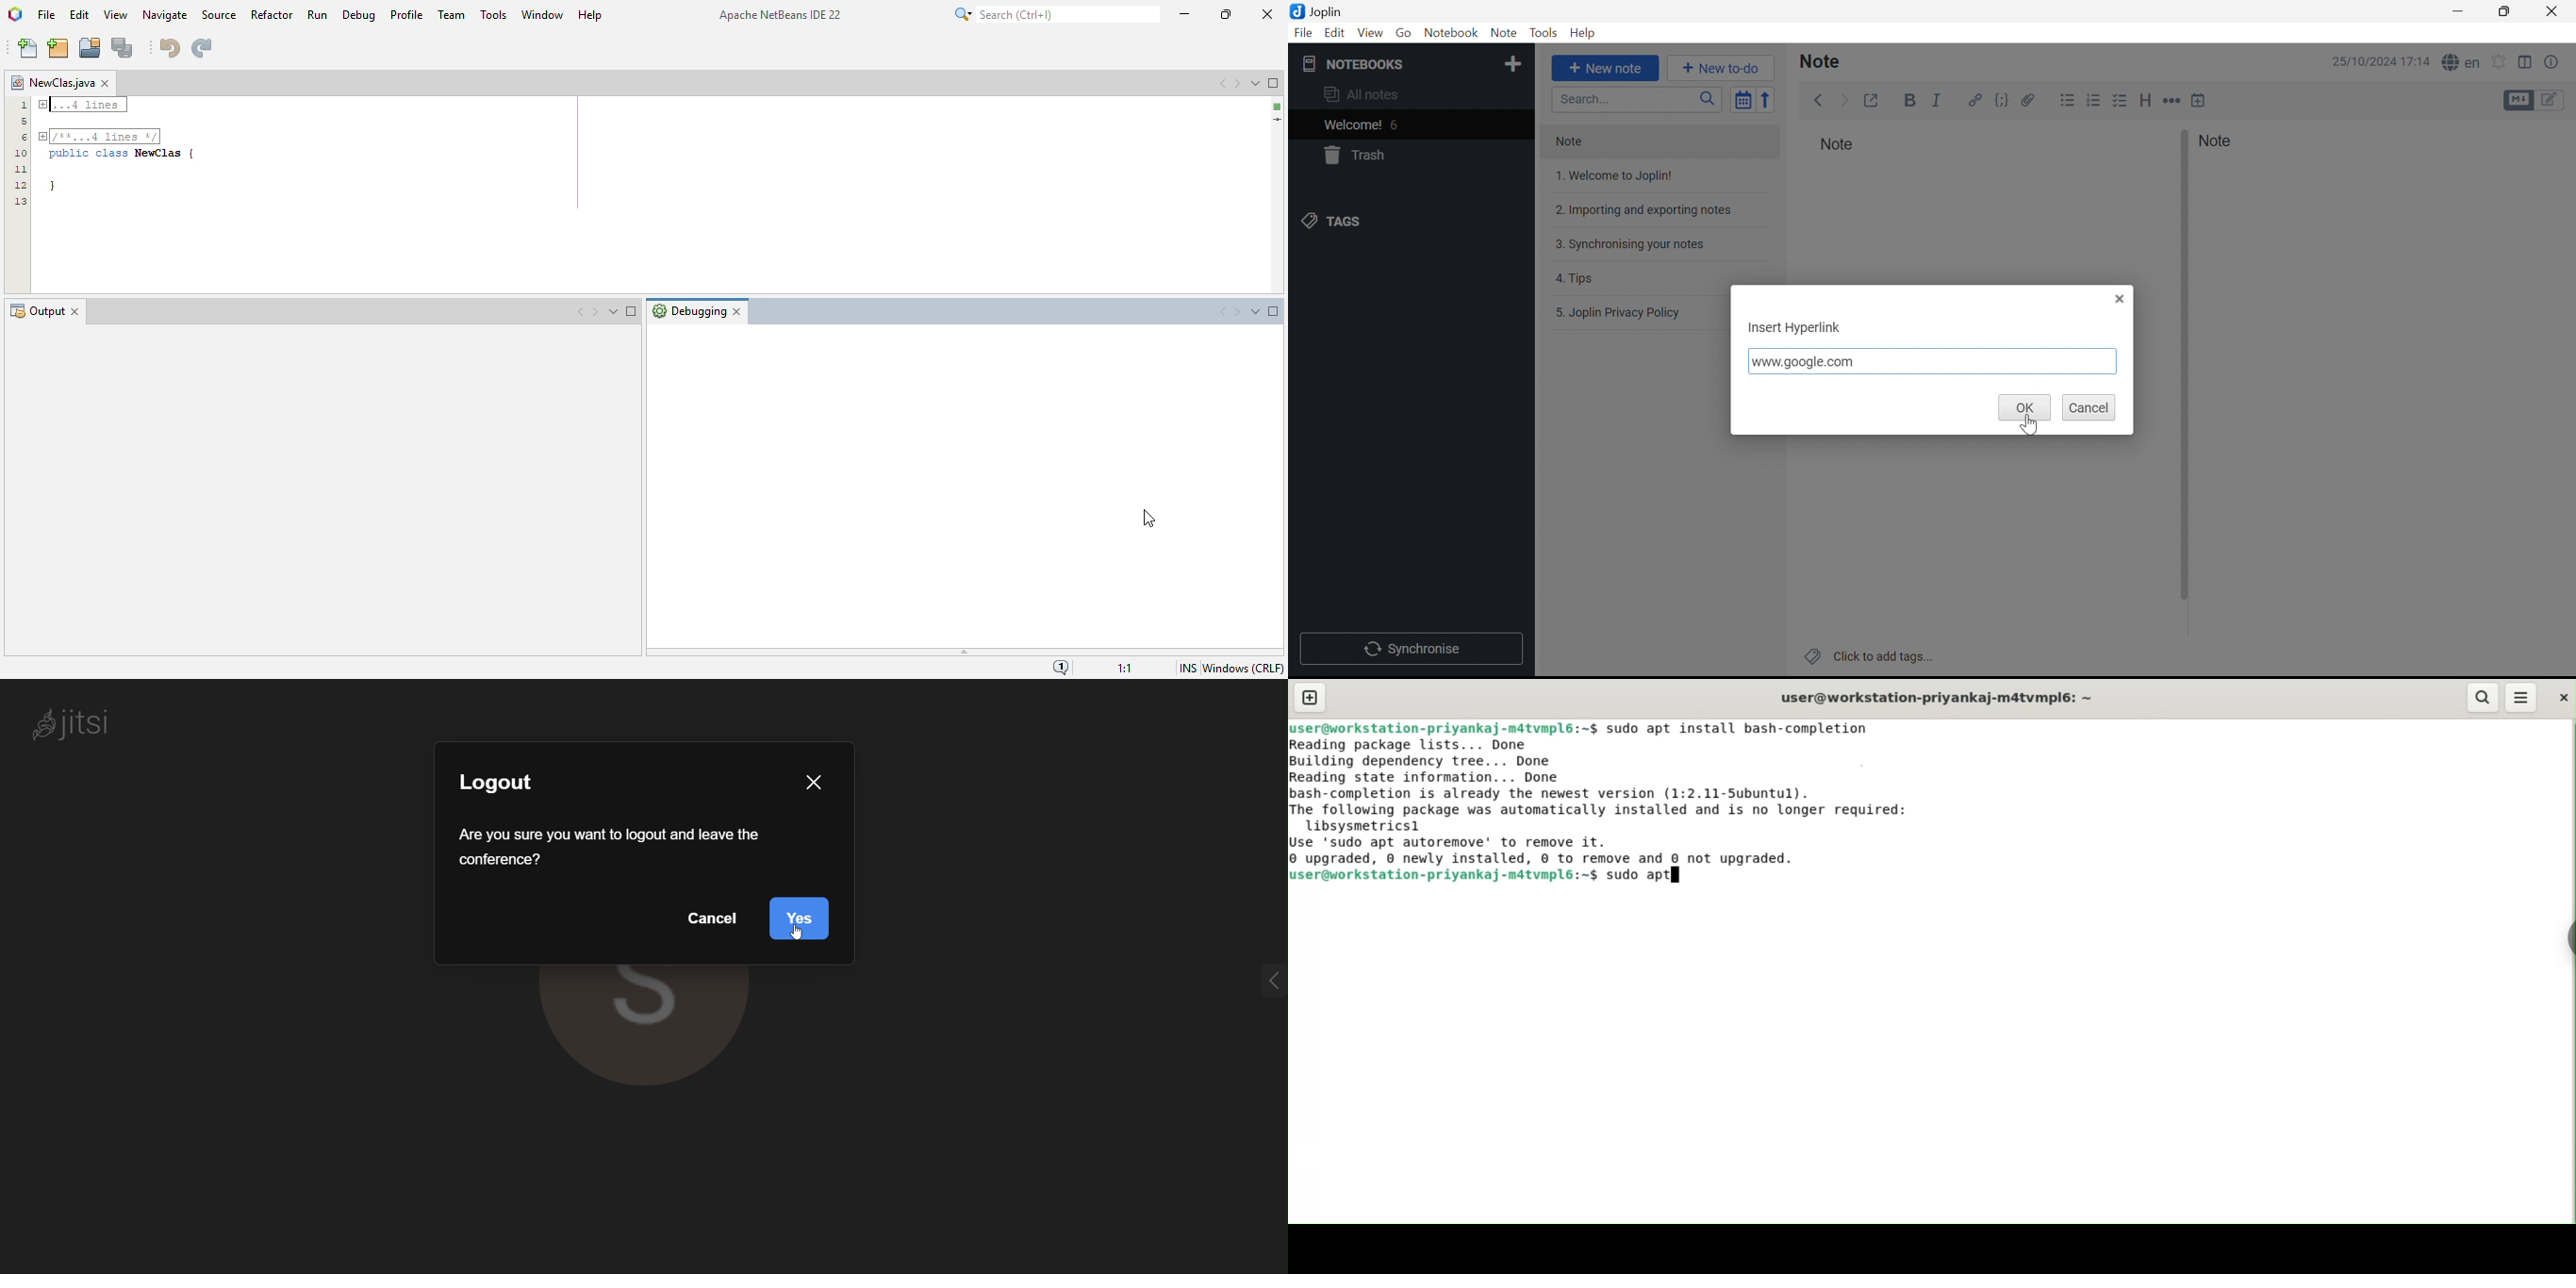  I want to click on scroll bar, so click(2184, 365).